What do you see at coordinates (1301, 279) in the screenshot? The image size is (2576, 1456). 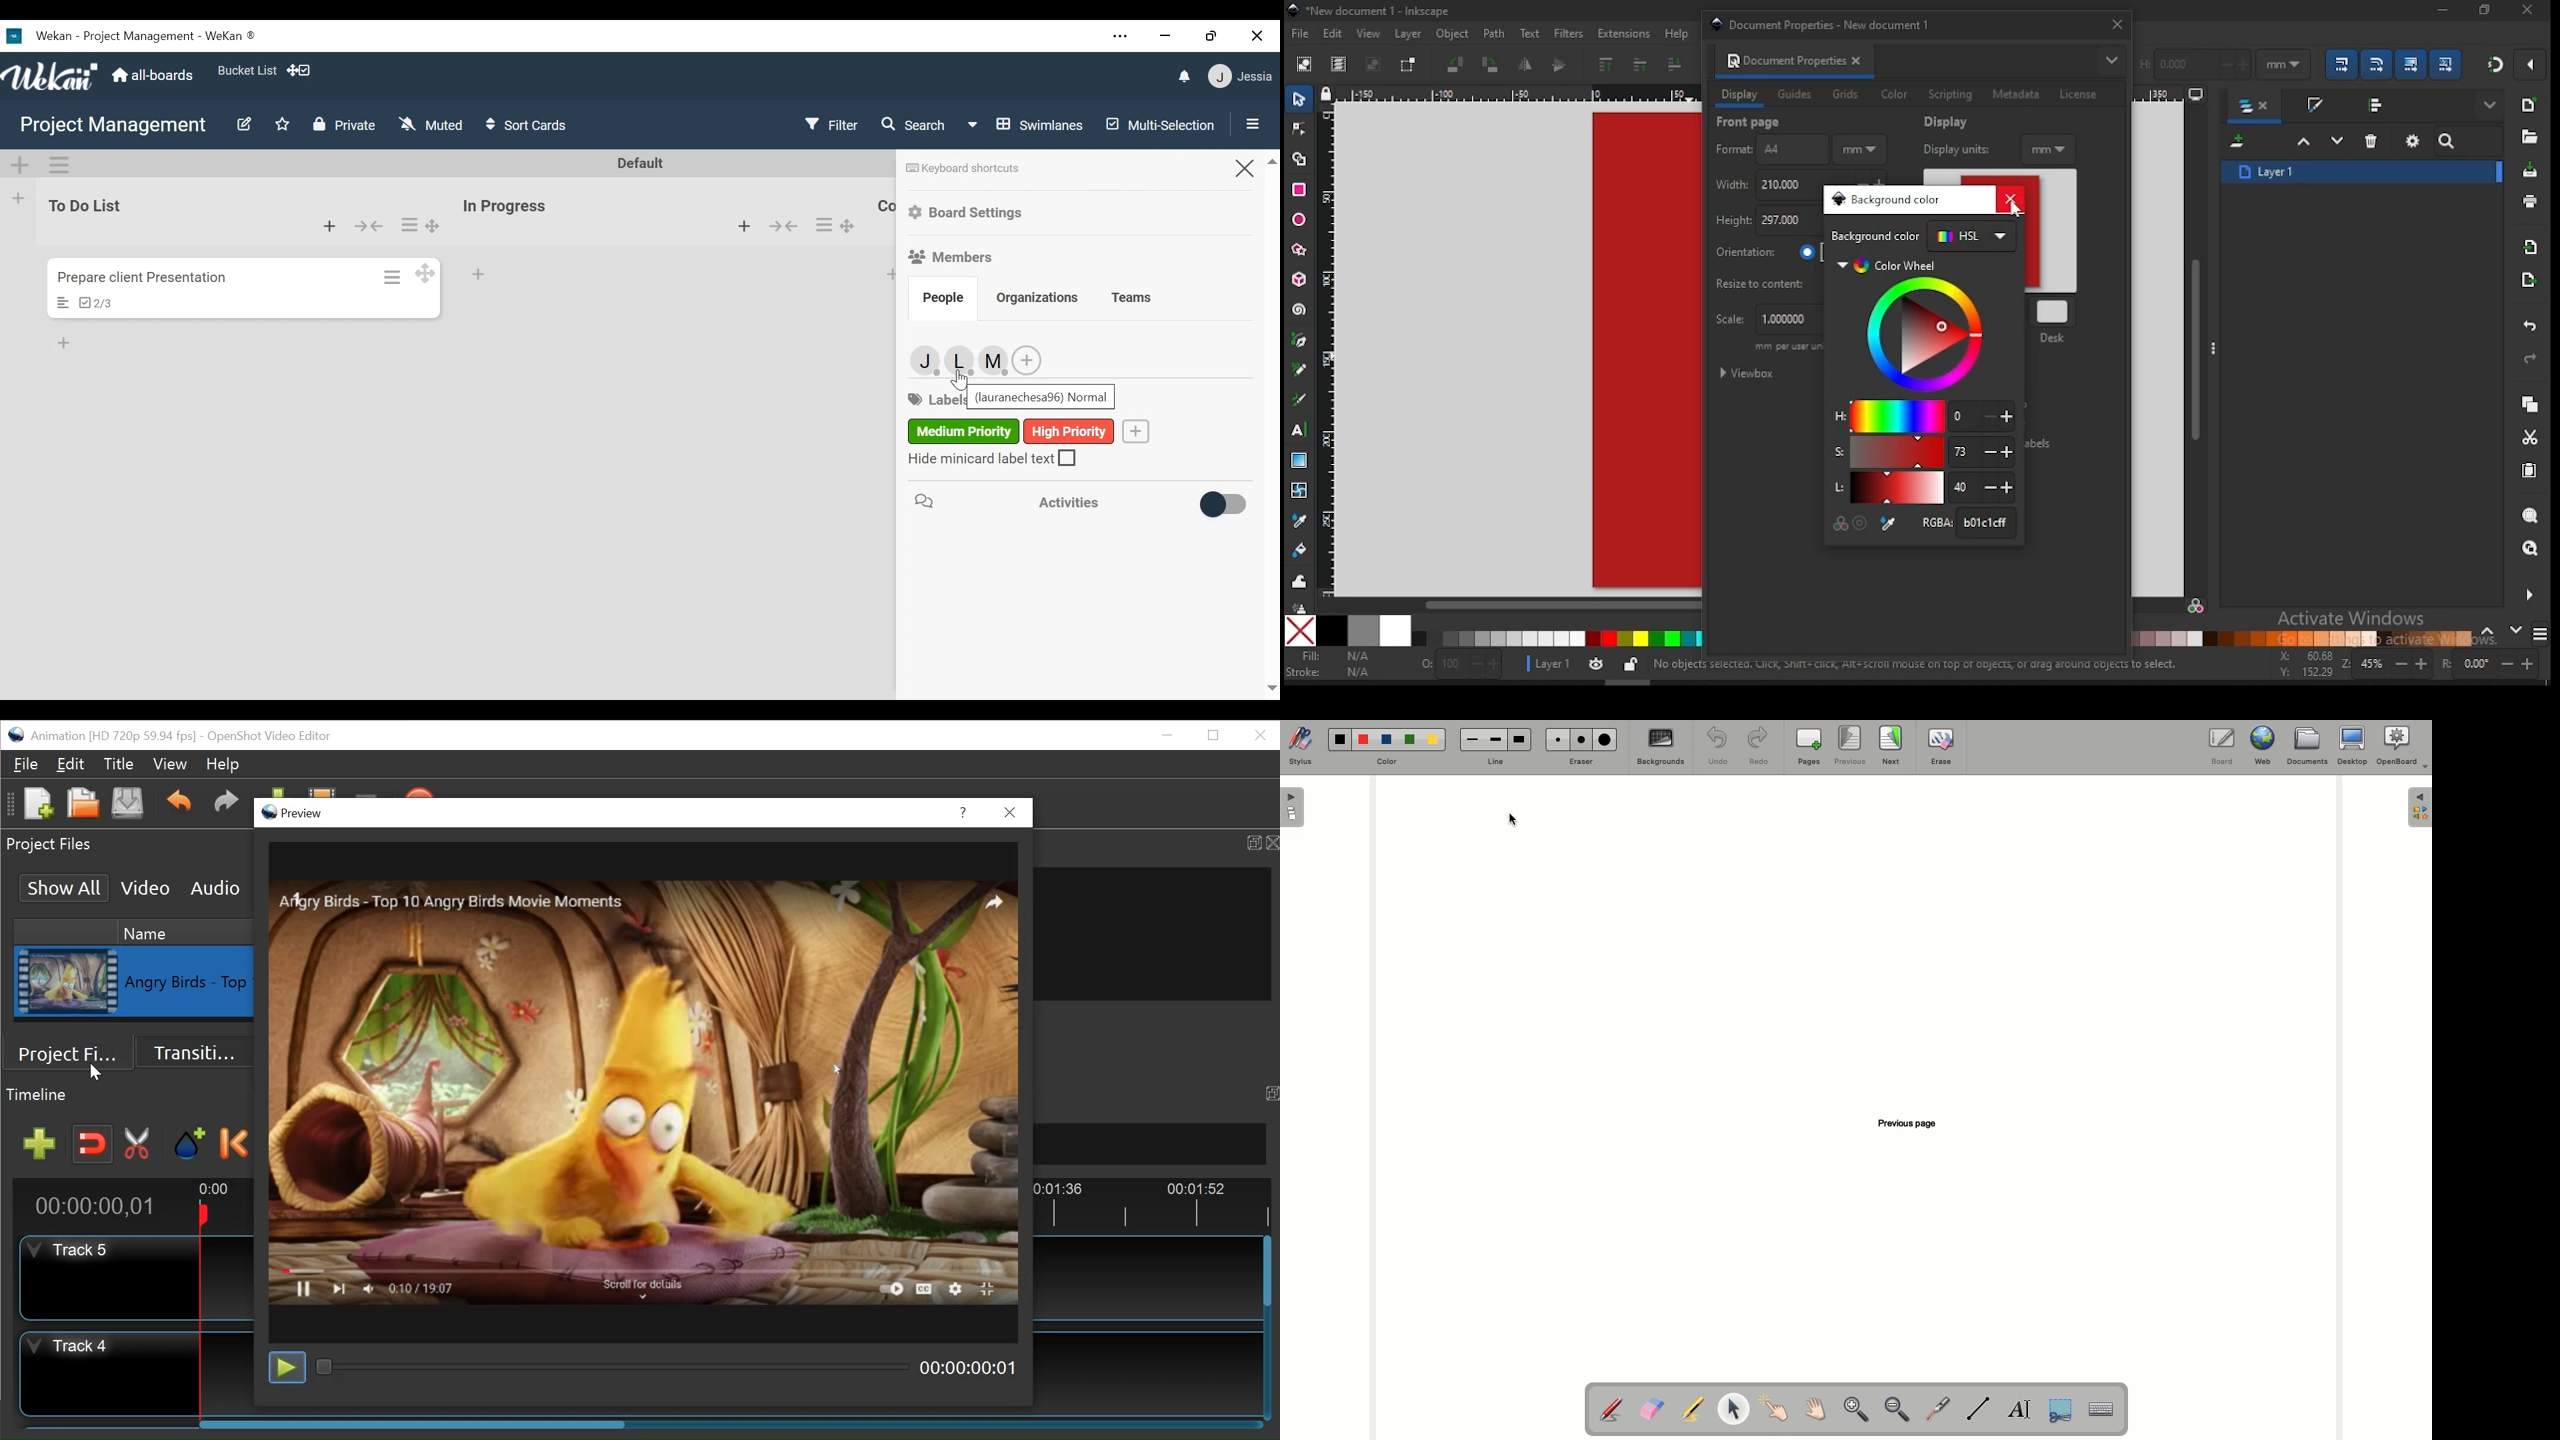 I see `3D box tool` at bounding box center [1301, 279].